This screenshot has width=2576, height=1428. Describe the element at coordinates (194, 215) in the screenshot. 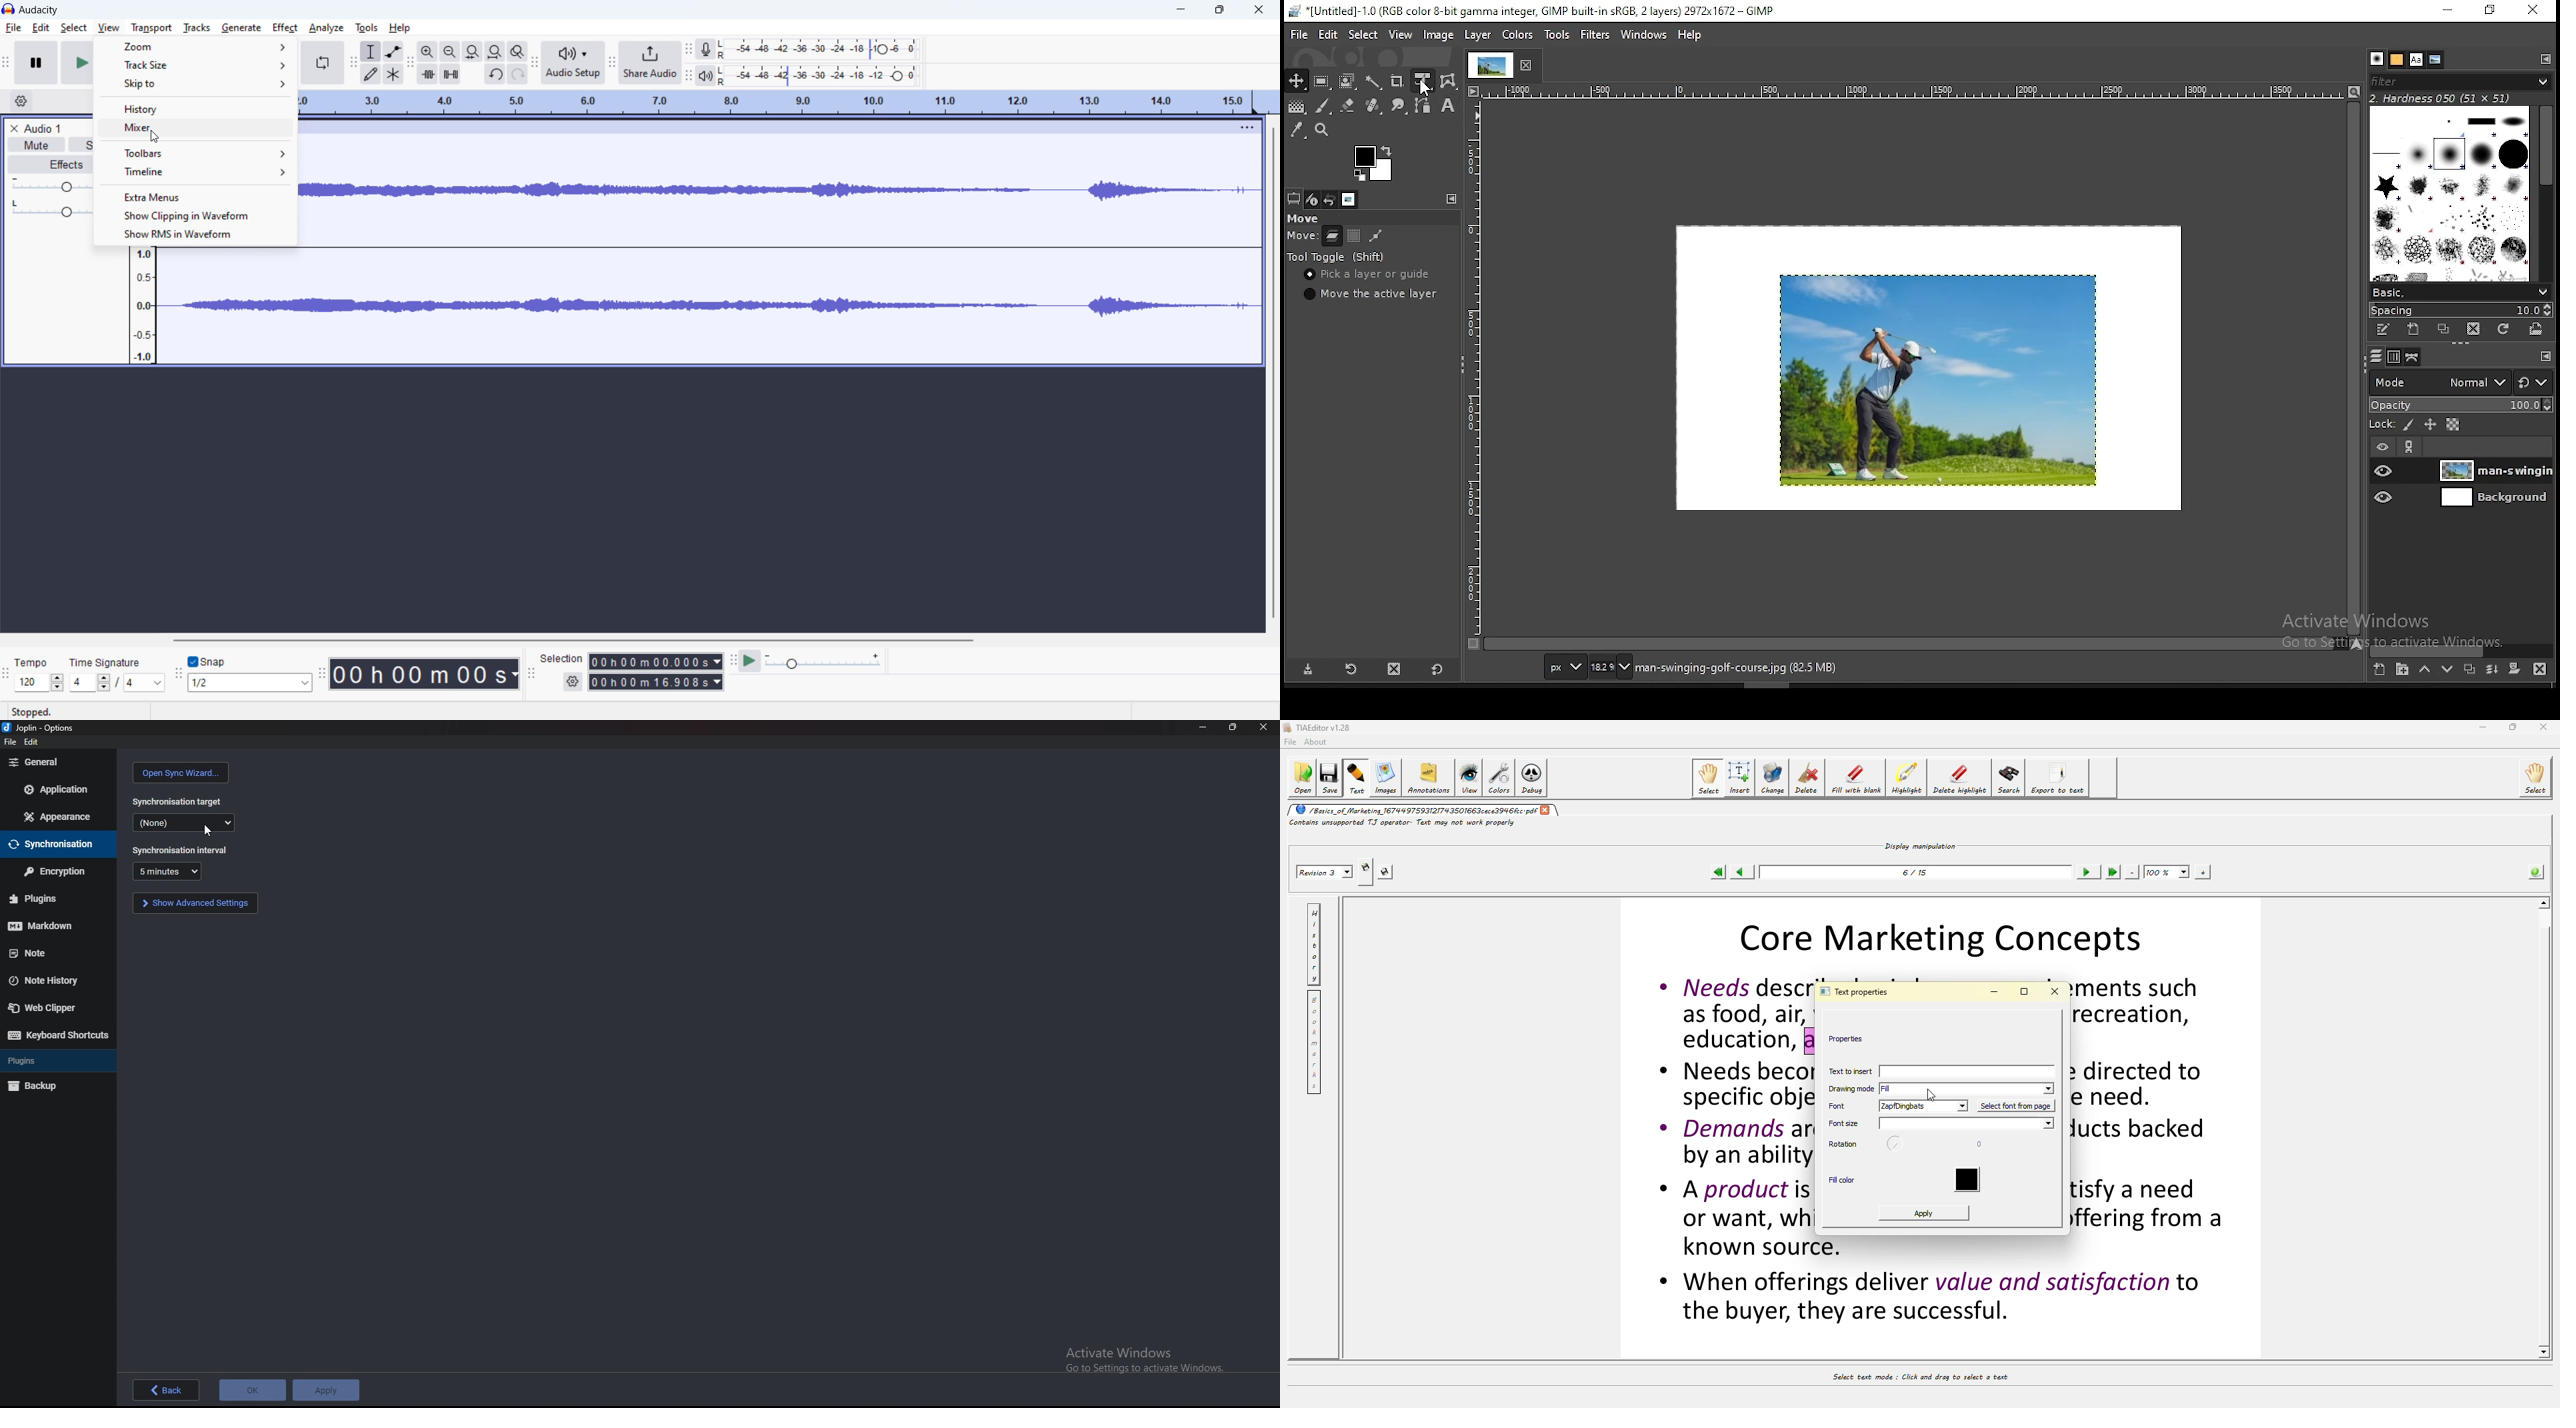

I see `show clipping in waveform` at that location.